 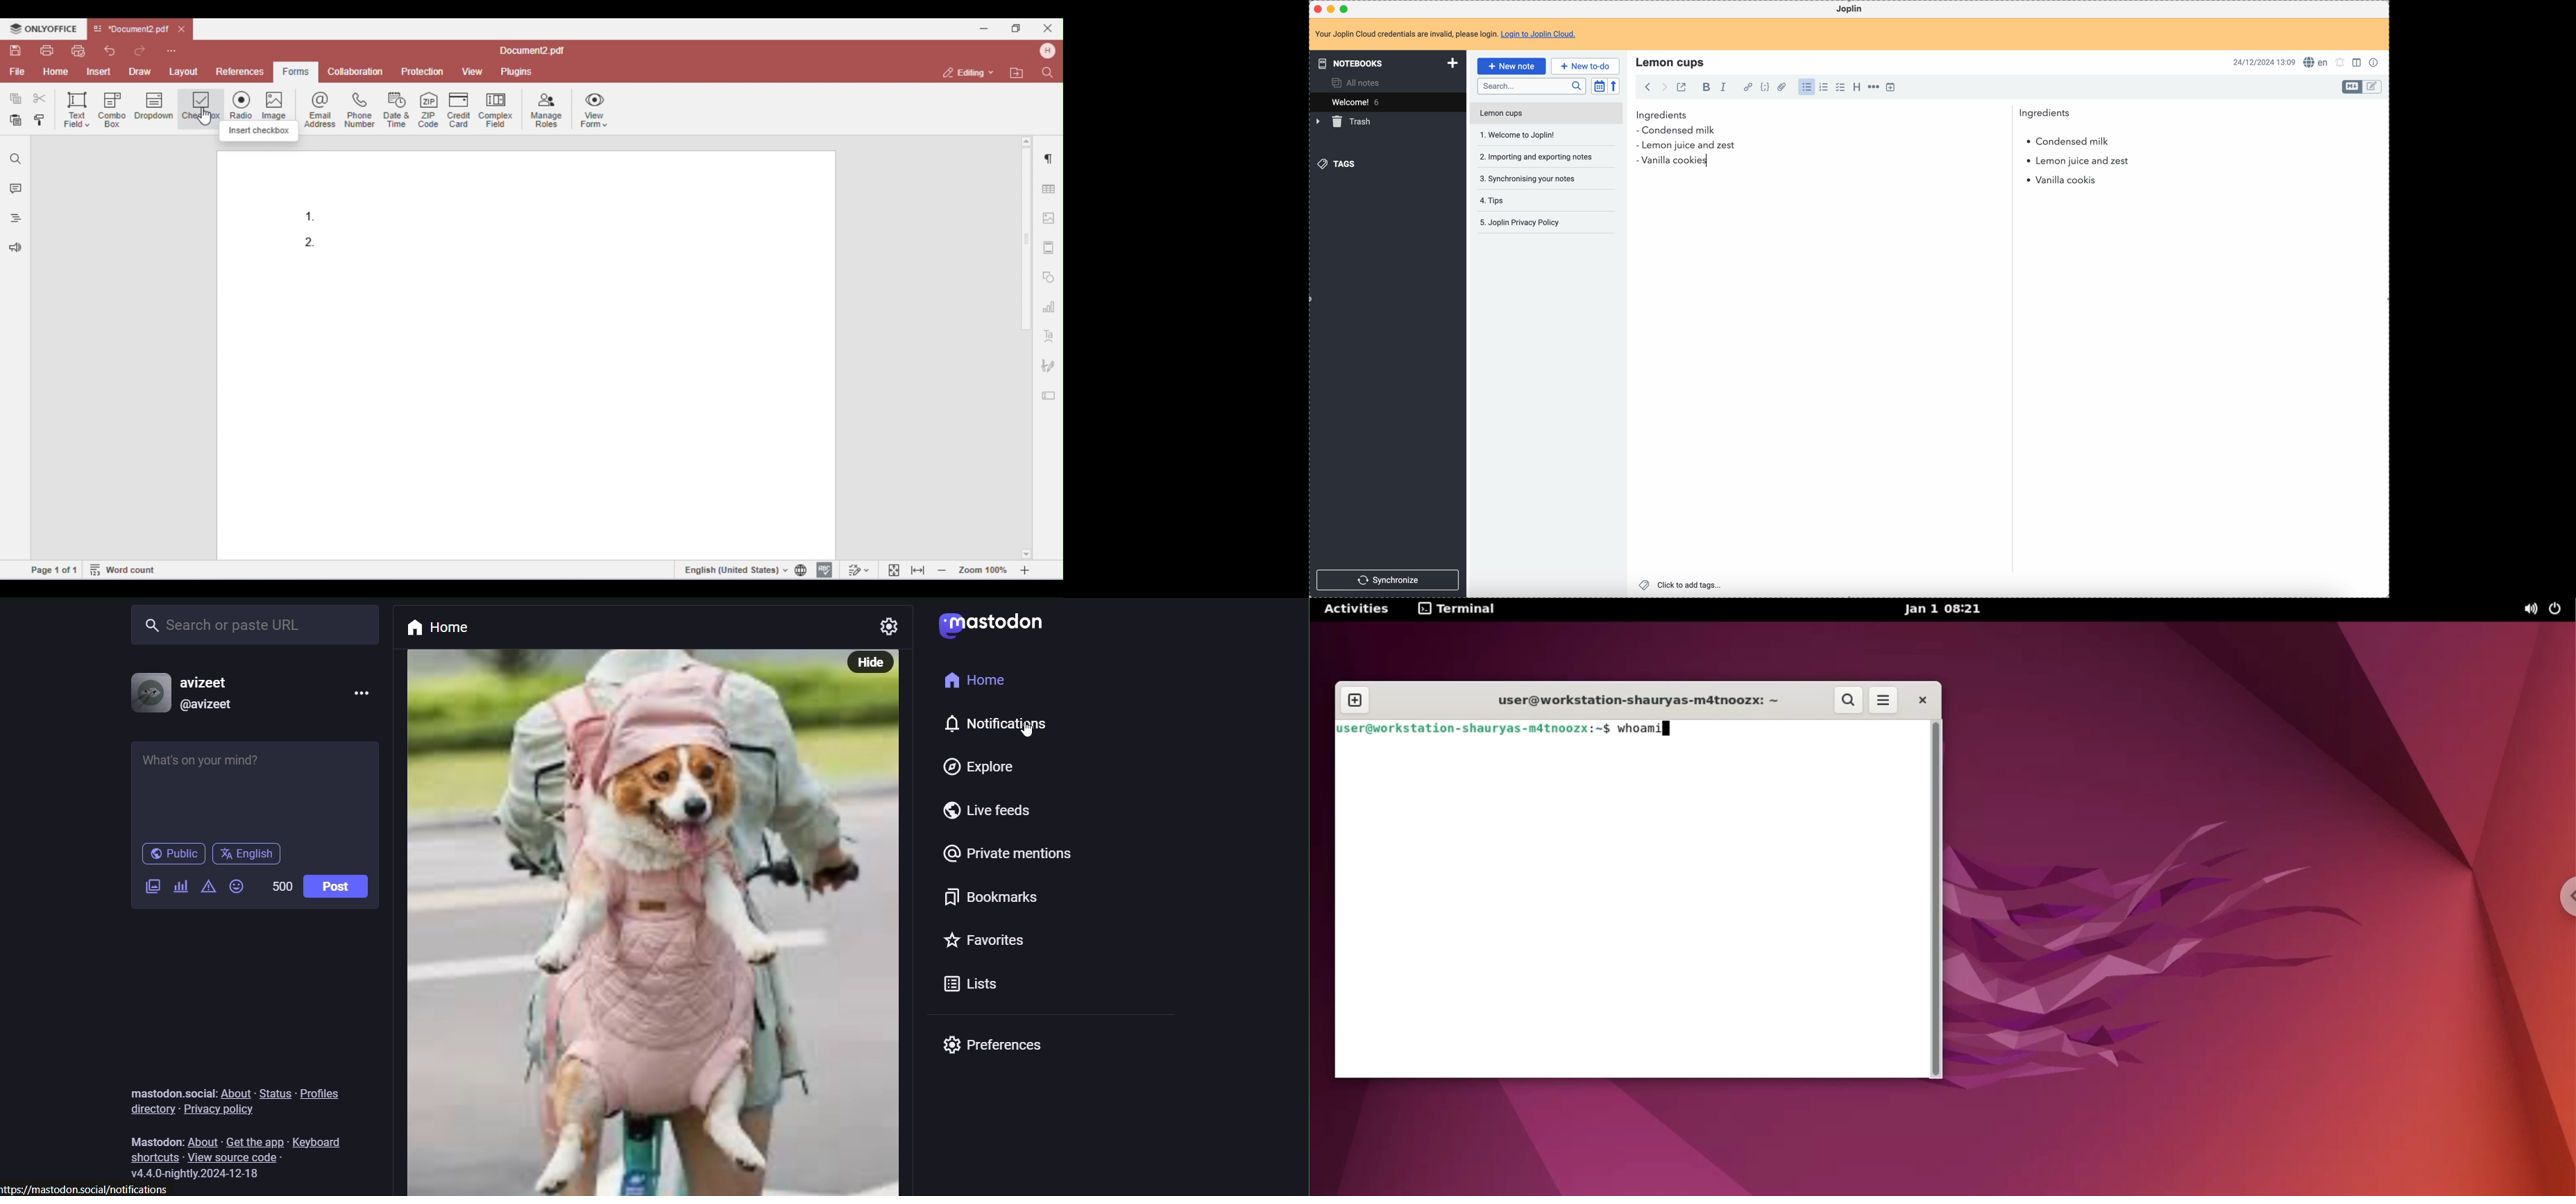 What do you see at coordinates (1319, 9) in the screenshot?
I see `close` at bounding box center [1319, 9].